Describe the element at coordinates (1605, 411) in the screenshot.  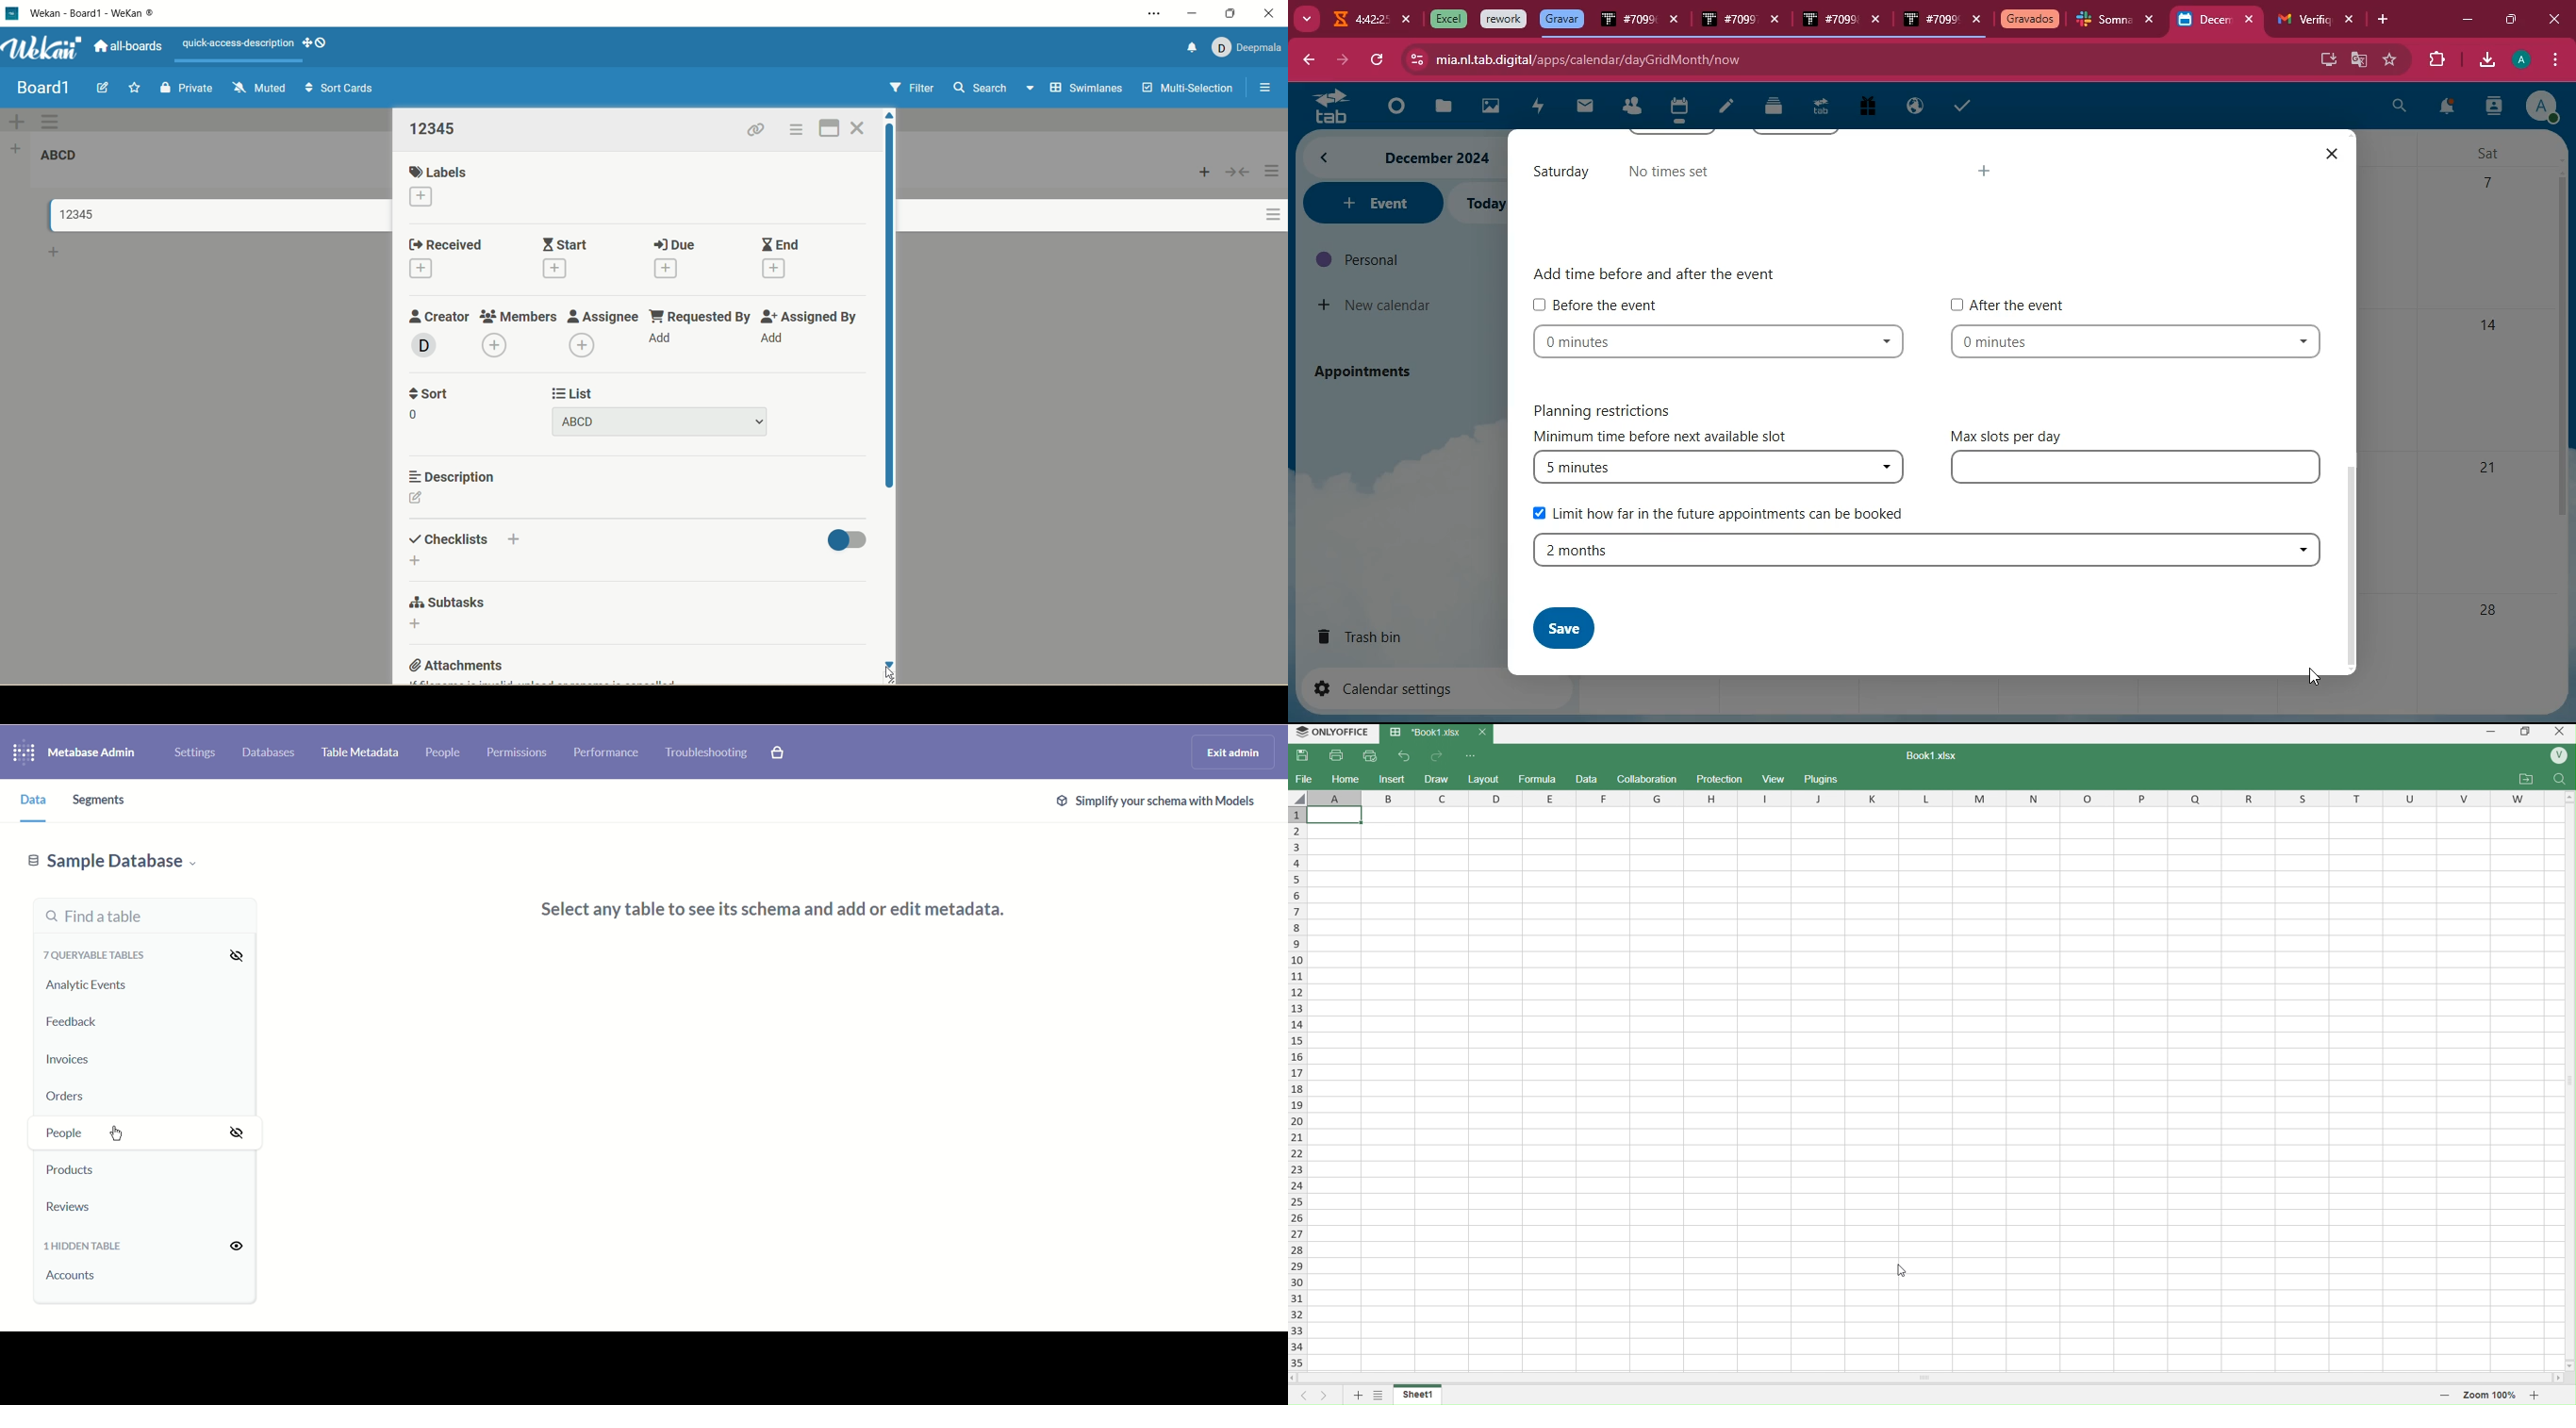
I see `Planning restrictions` at that location.